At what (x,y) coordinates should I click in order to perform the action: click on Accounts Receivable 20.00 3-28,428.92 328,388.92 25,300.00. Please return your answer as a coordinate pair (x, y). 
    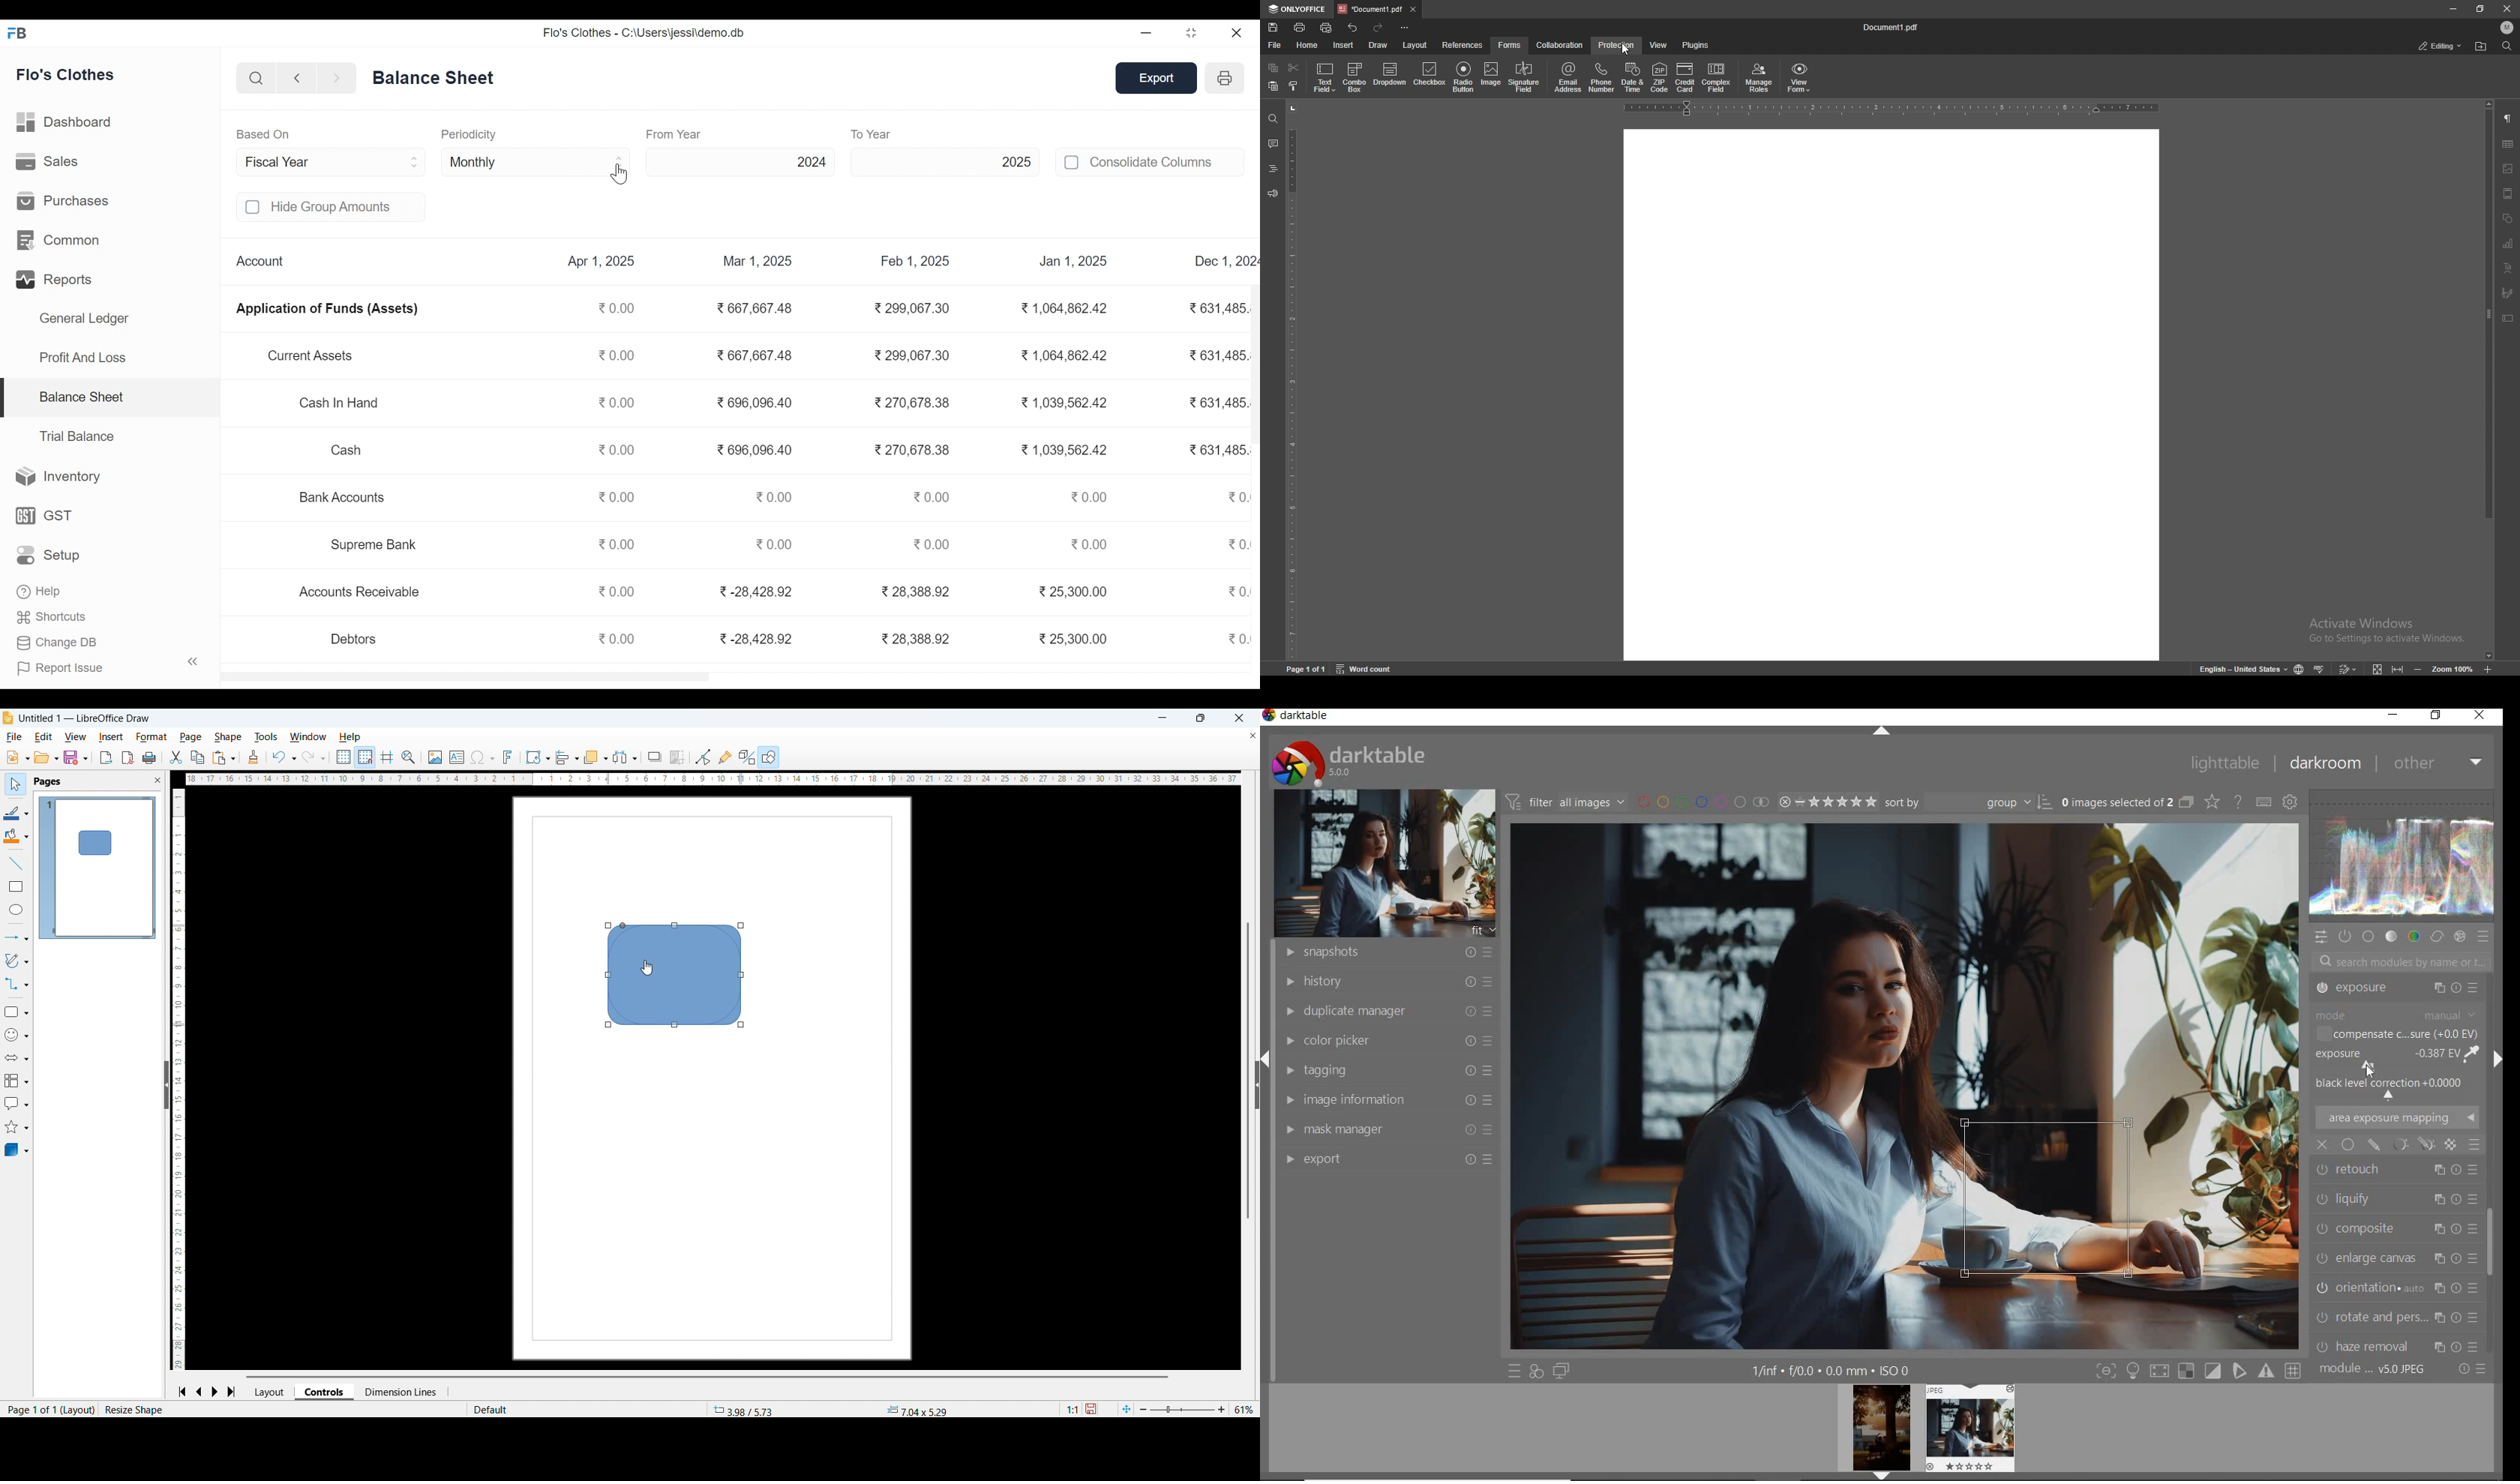
    Looking at the image, I should click on (703, 592).